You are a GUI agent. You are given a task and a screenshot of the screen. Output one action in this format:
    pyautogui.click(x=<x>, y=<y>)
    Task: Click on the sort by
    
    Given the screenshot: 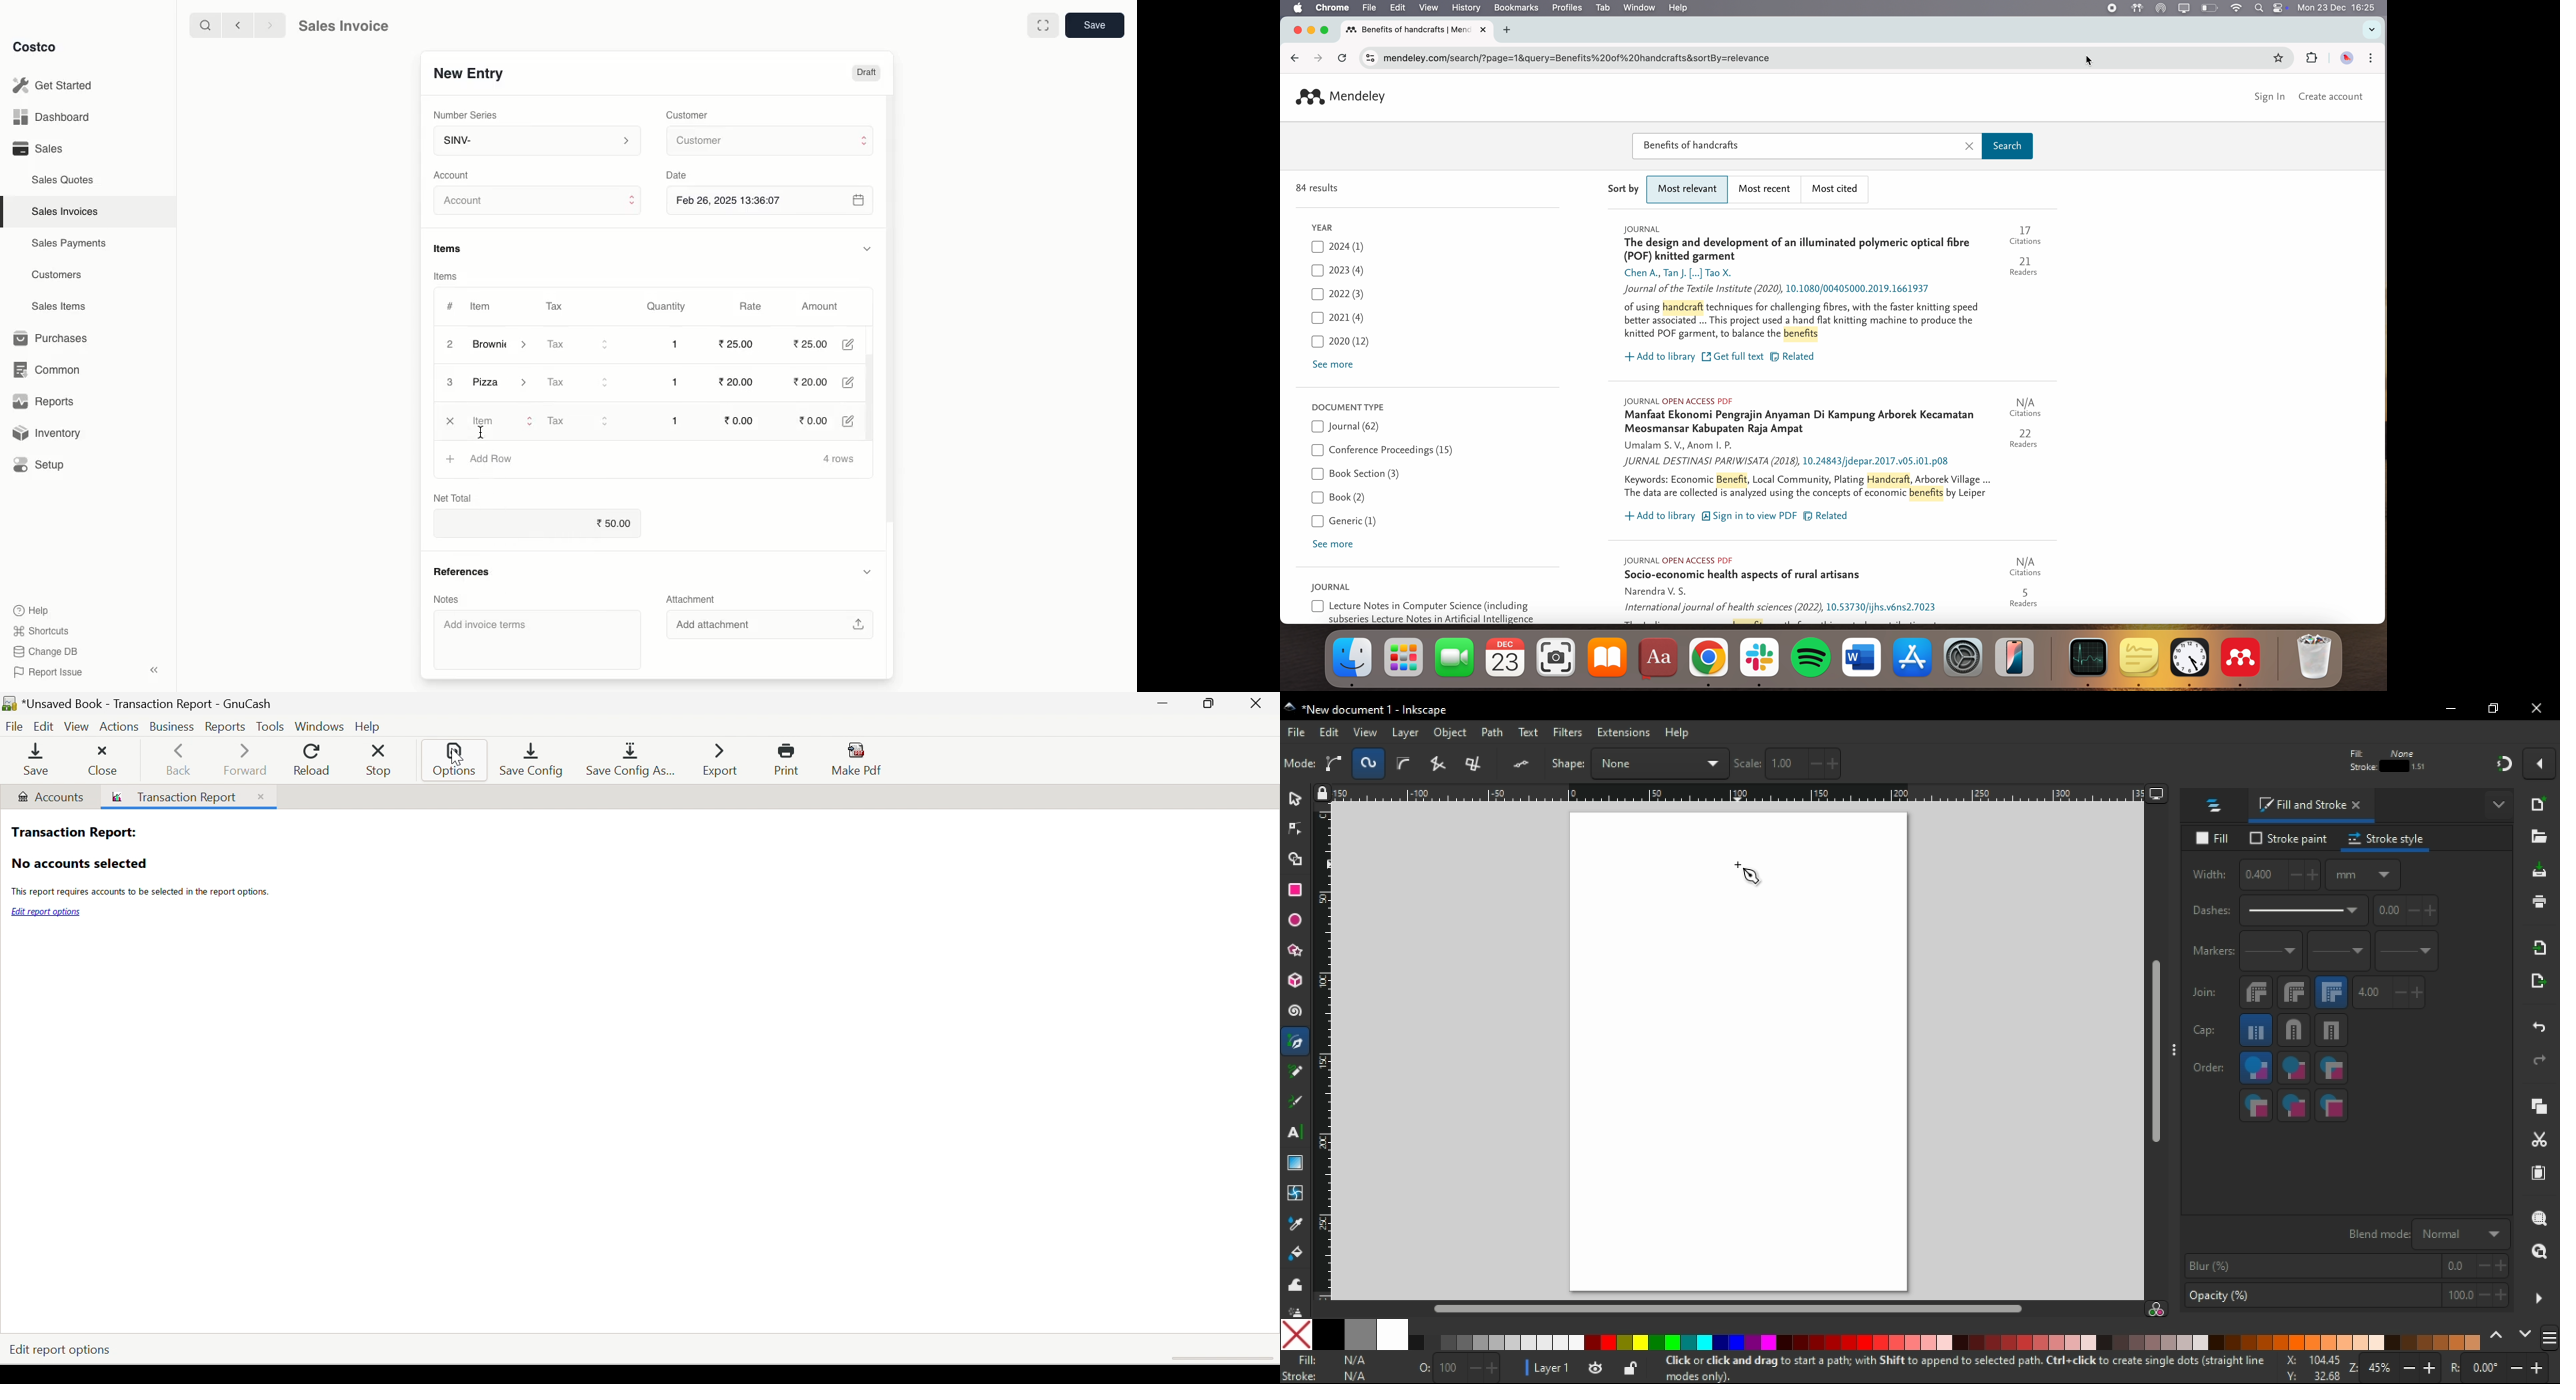 What is the action you would take?
    pyautogui.click(x=1625, y=189)
    